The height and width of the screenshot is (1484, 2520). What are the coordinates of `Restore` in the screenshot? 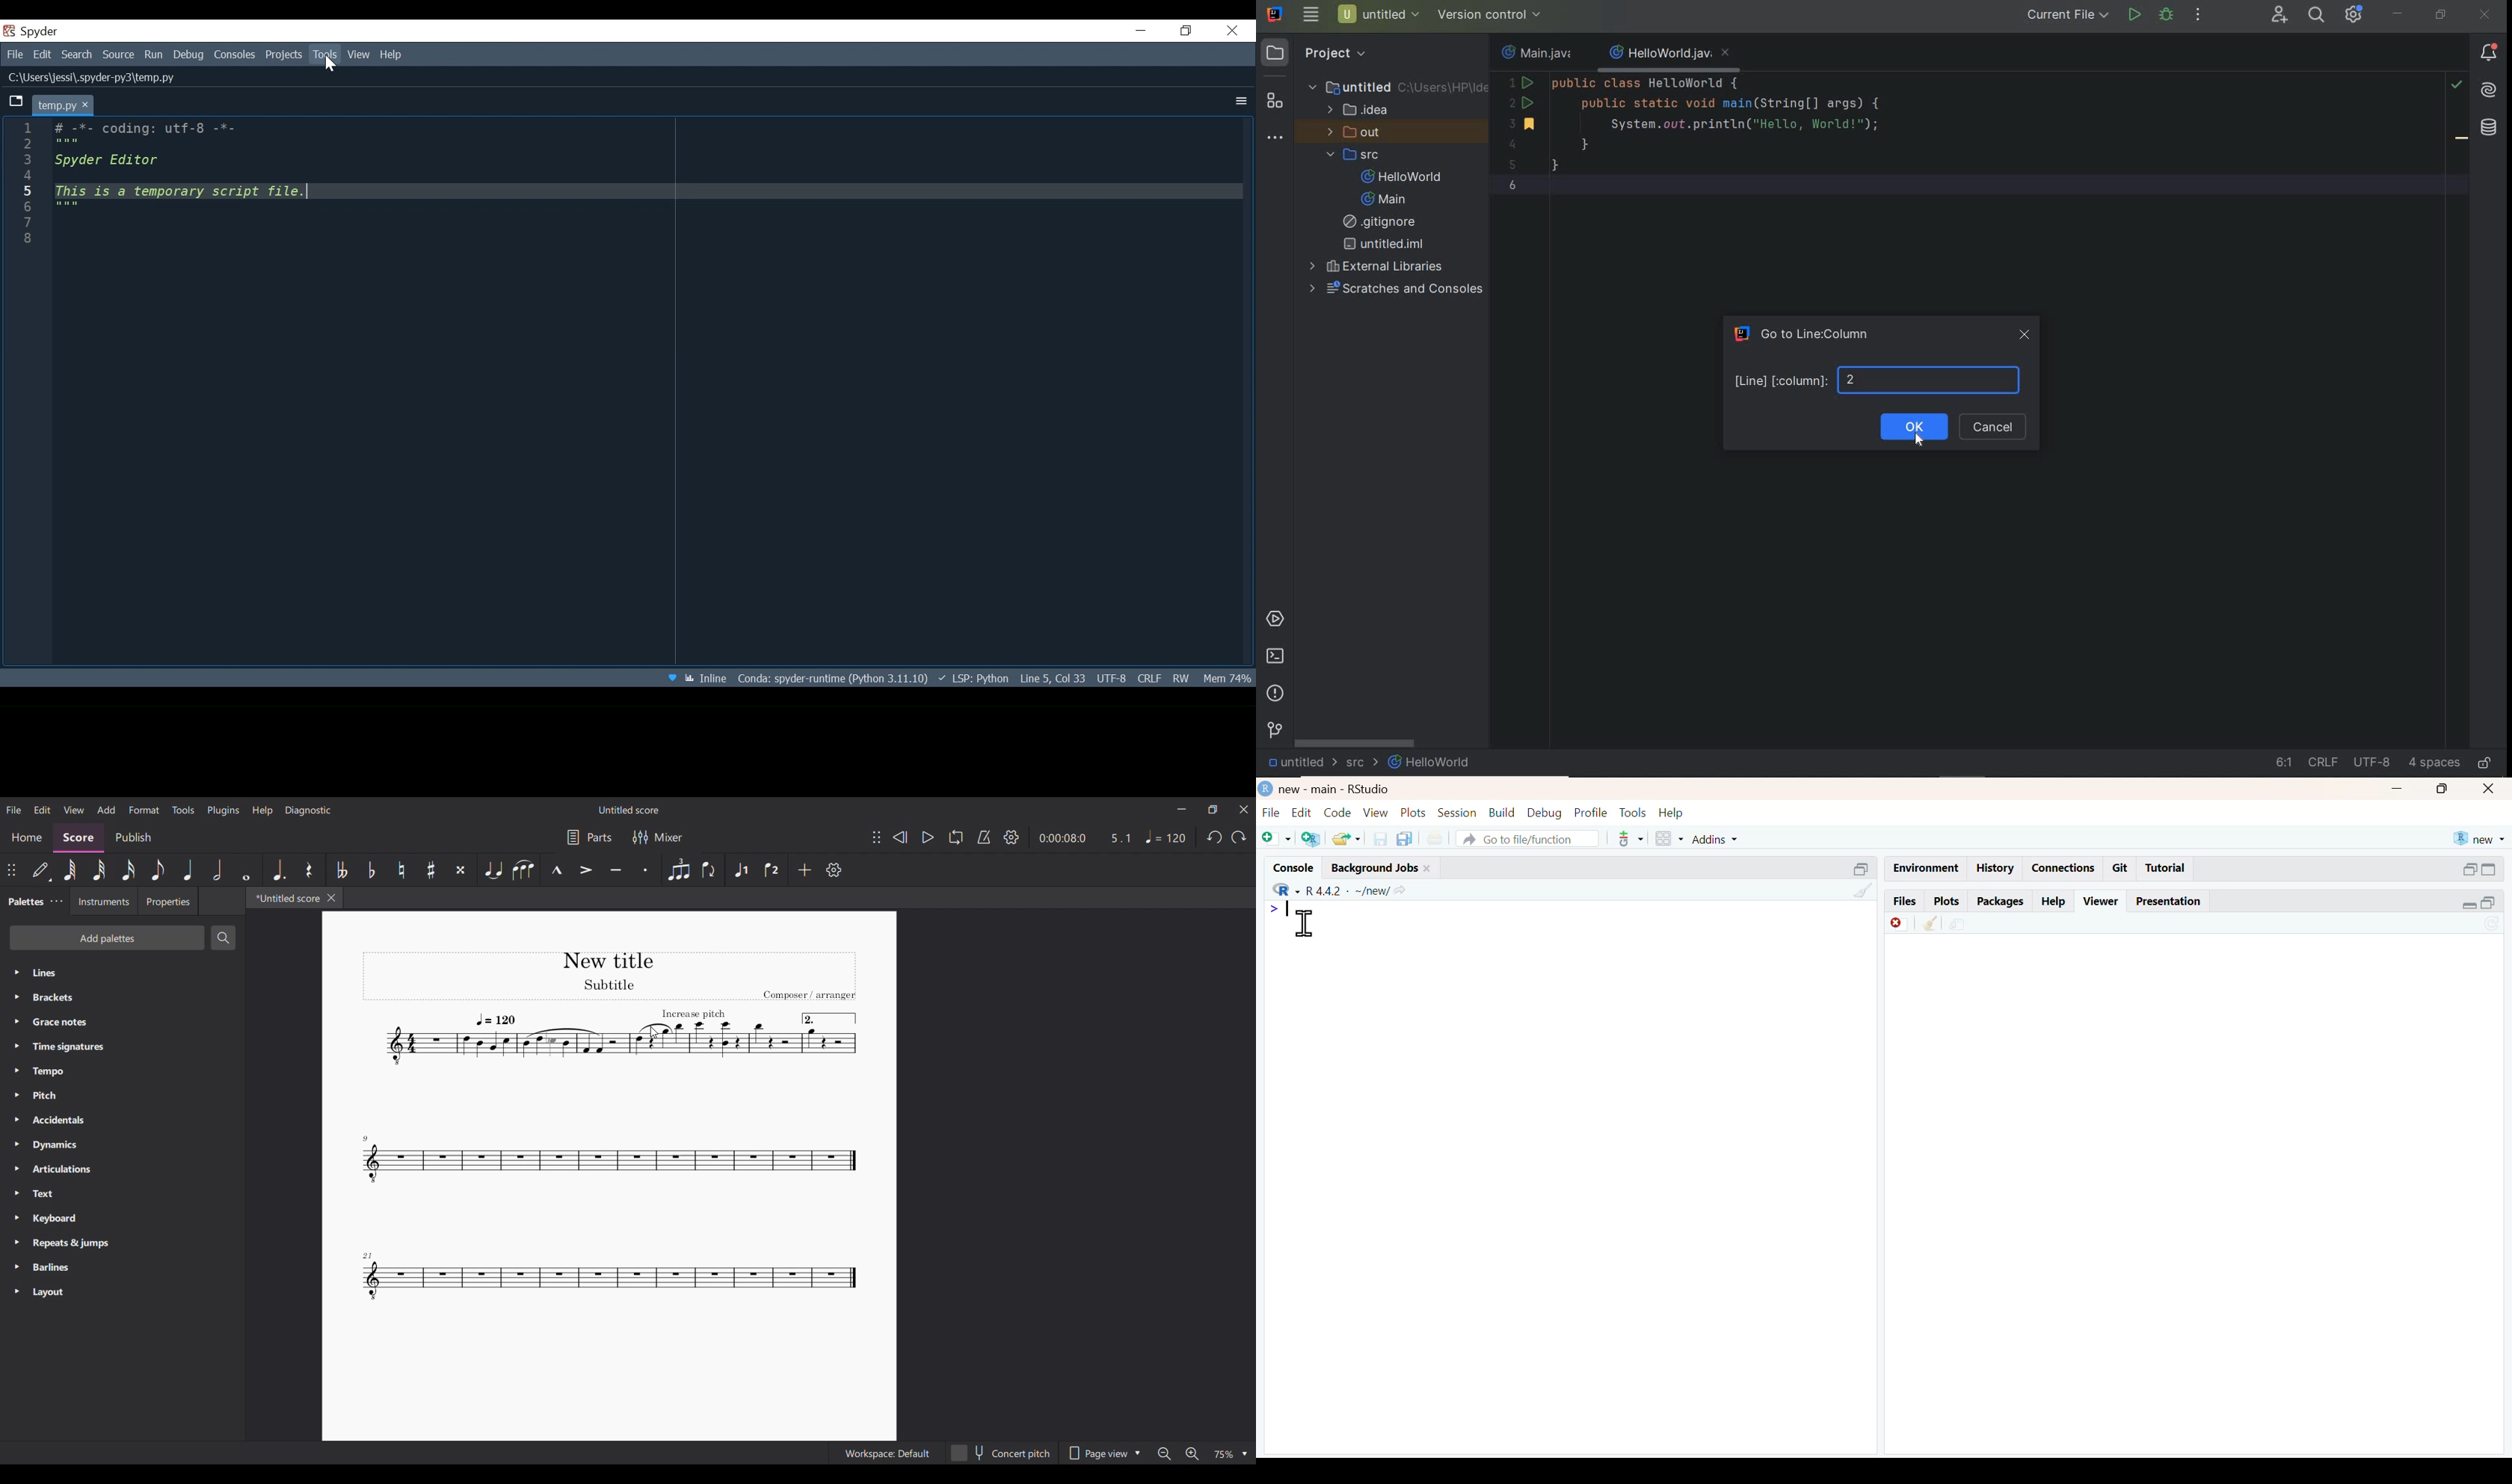 It's located at (1187, 31).